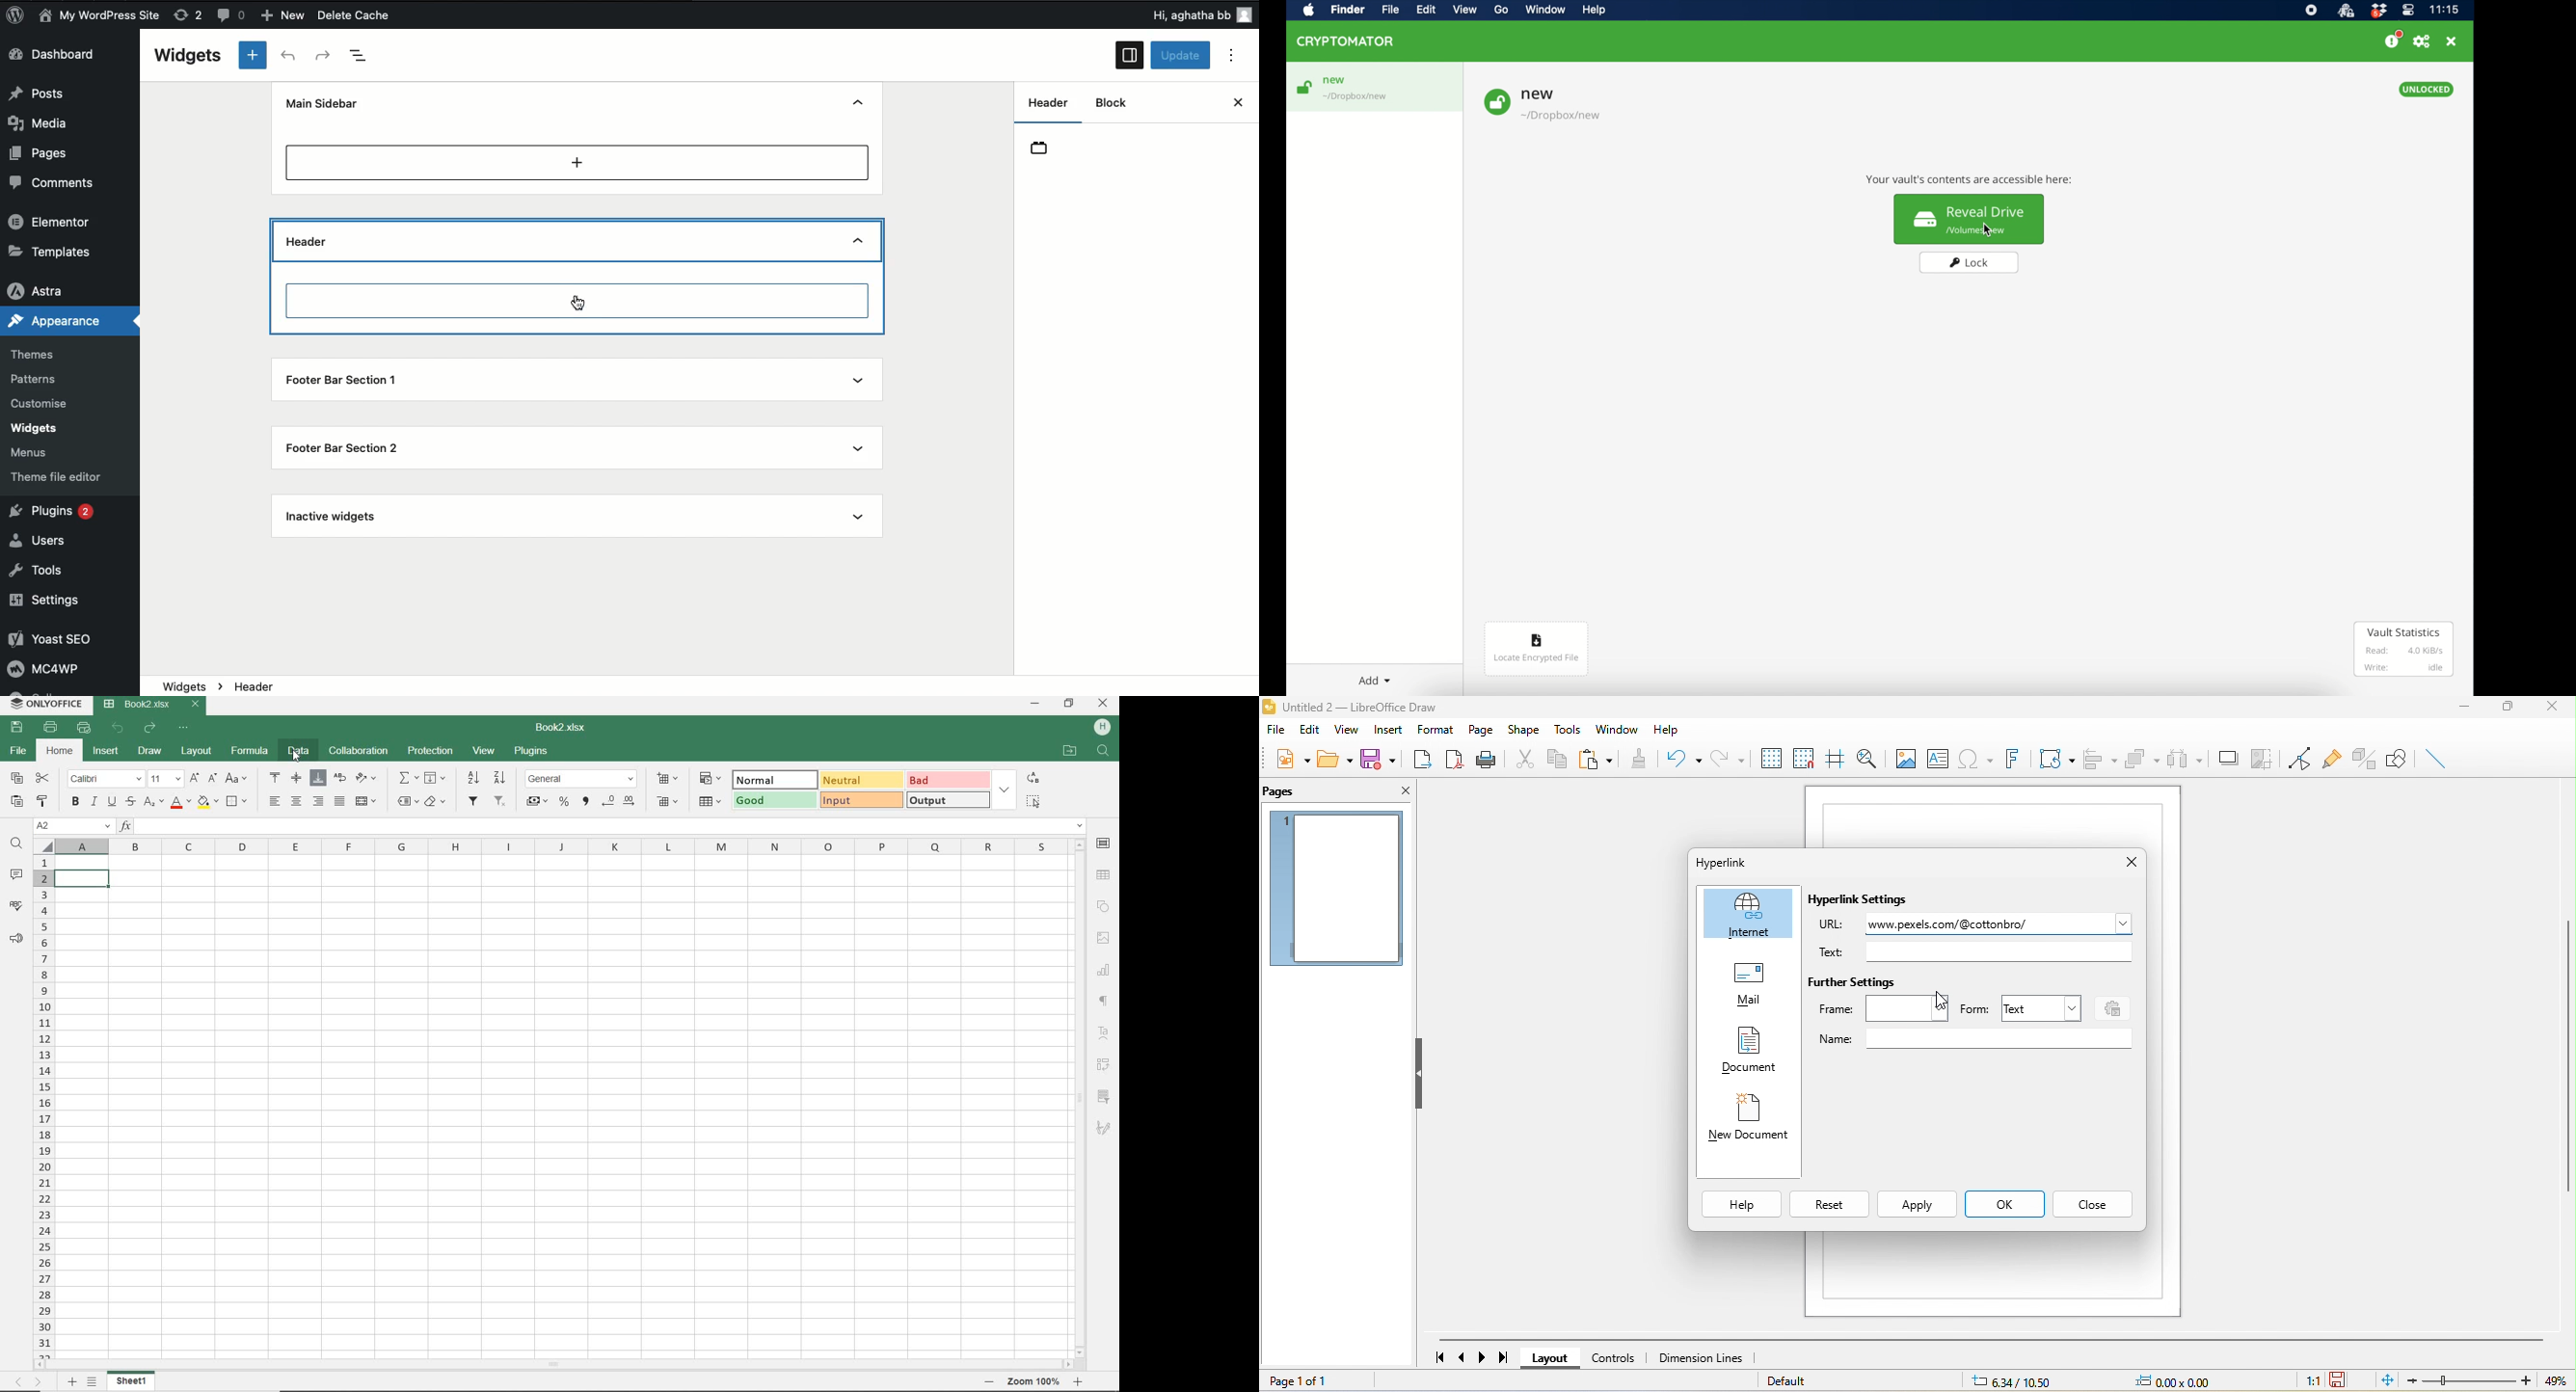  What do you see at coordinates (2329, 759) in the screenshot?
I see `gluepoint function` at bounding box center [2329, 759].